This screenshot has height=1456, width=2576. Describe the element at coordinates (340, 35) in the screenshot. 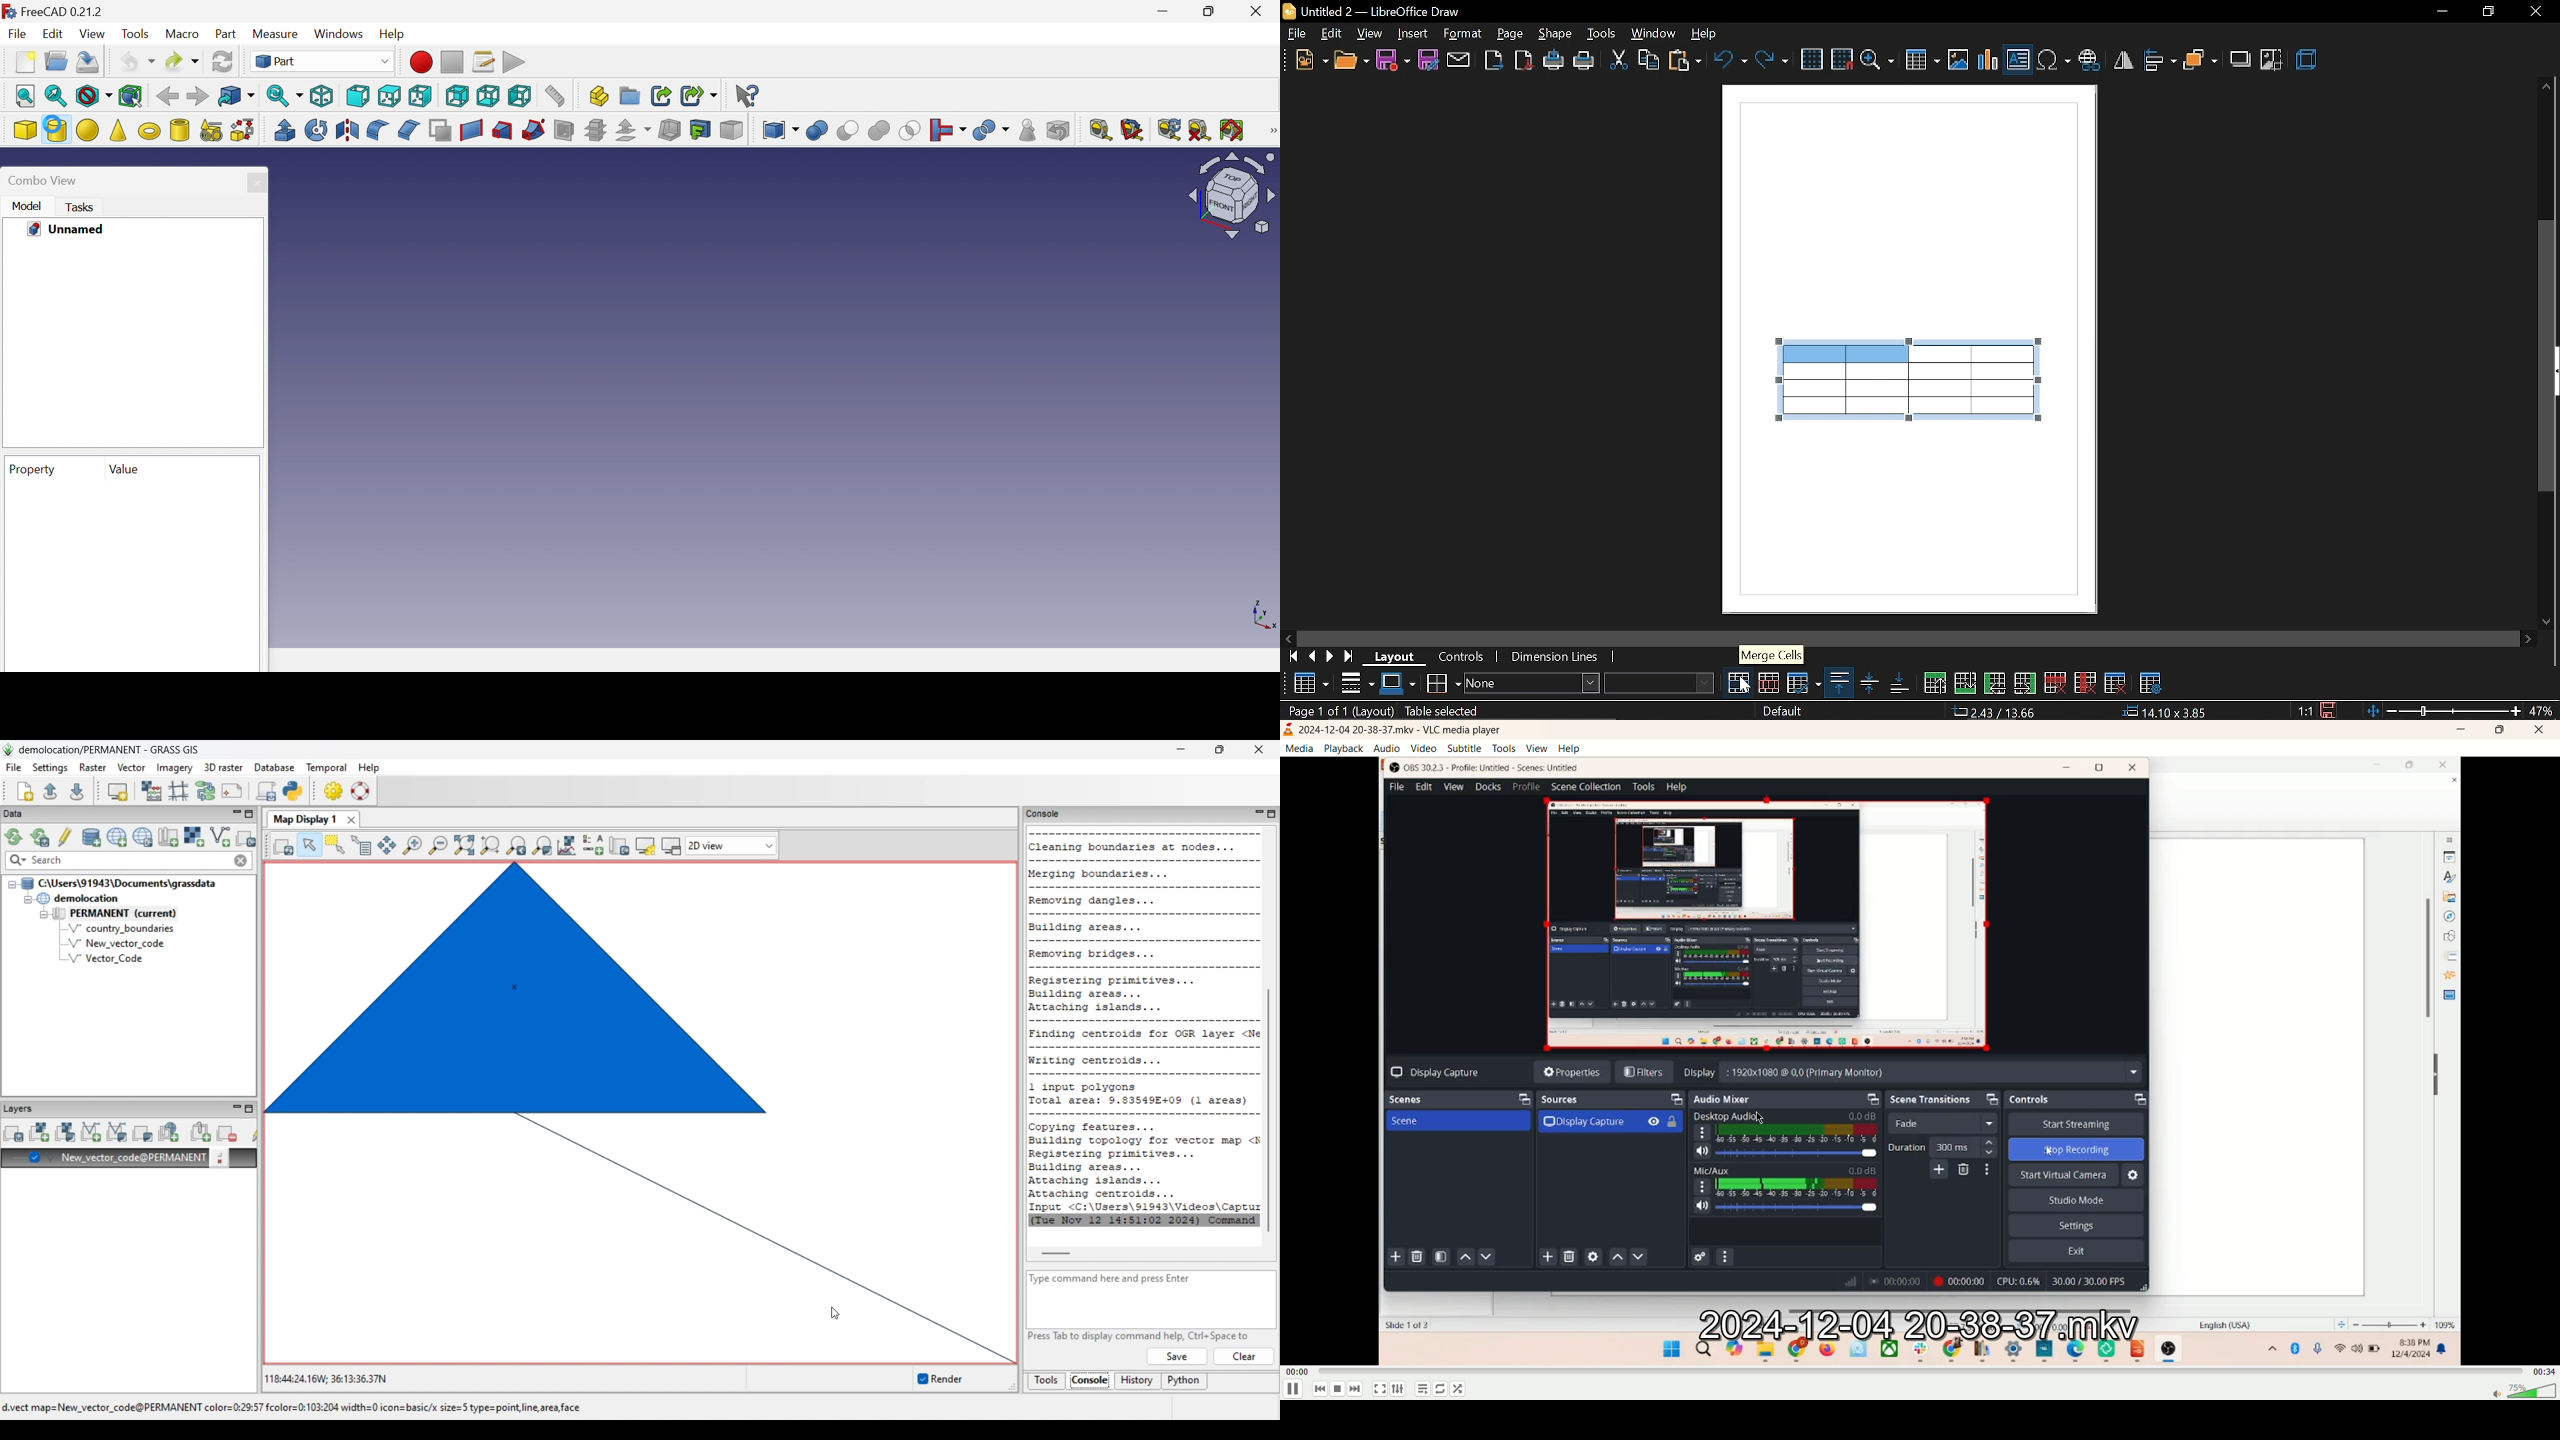

I see `Windows` at that location.